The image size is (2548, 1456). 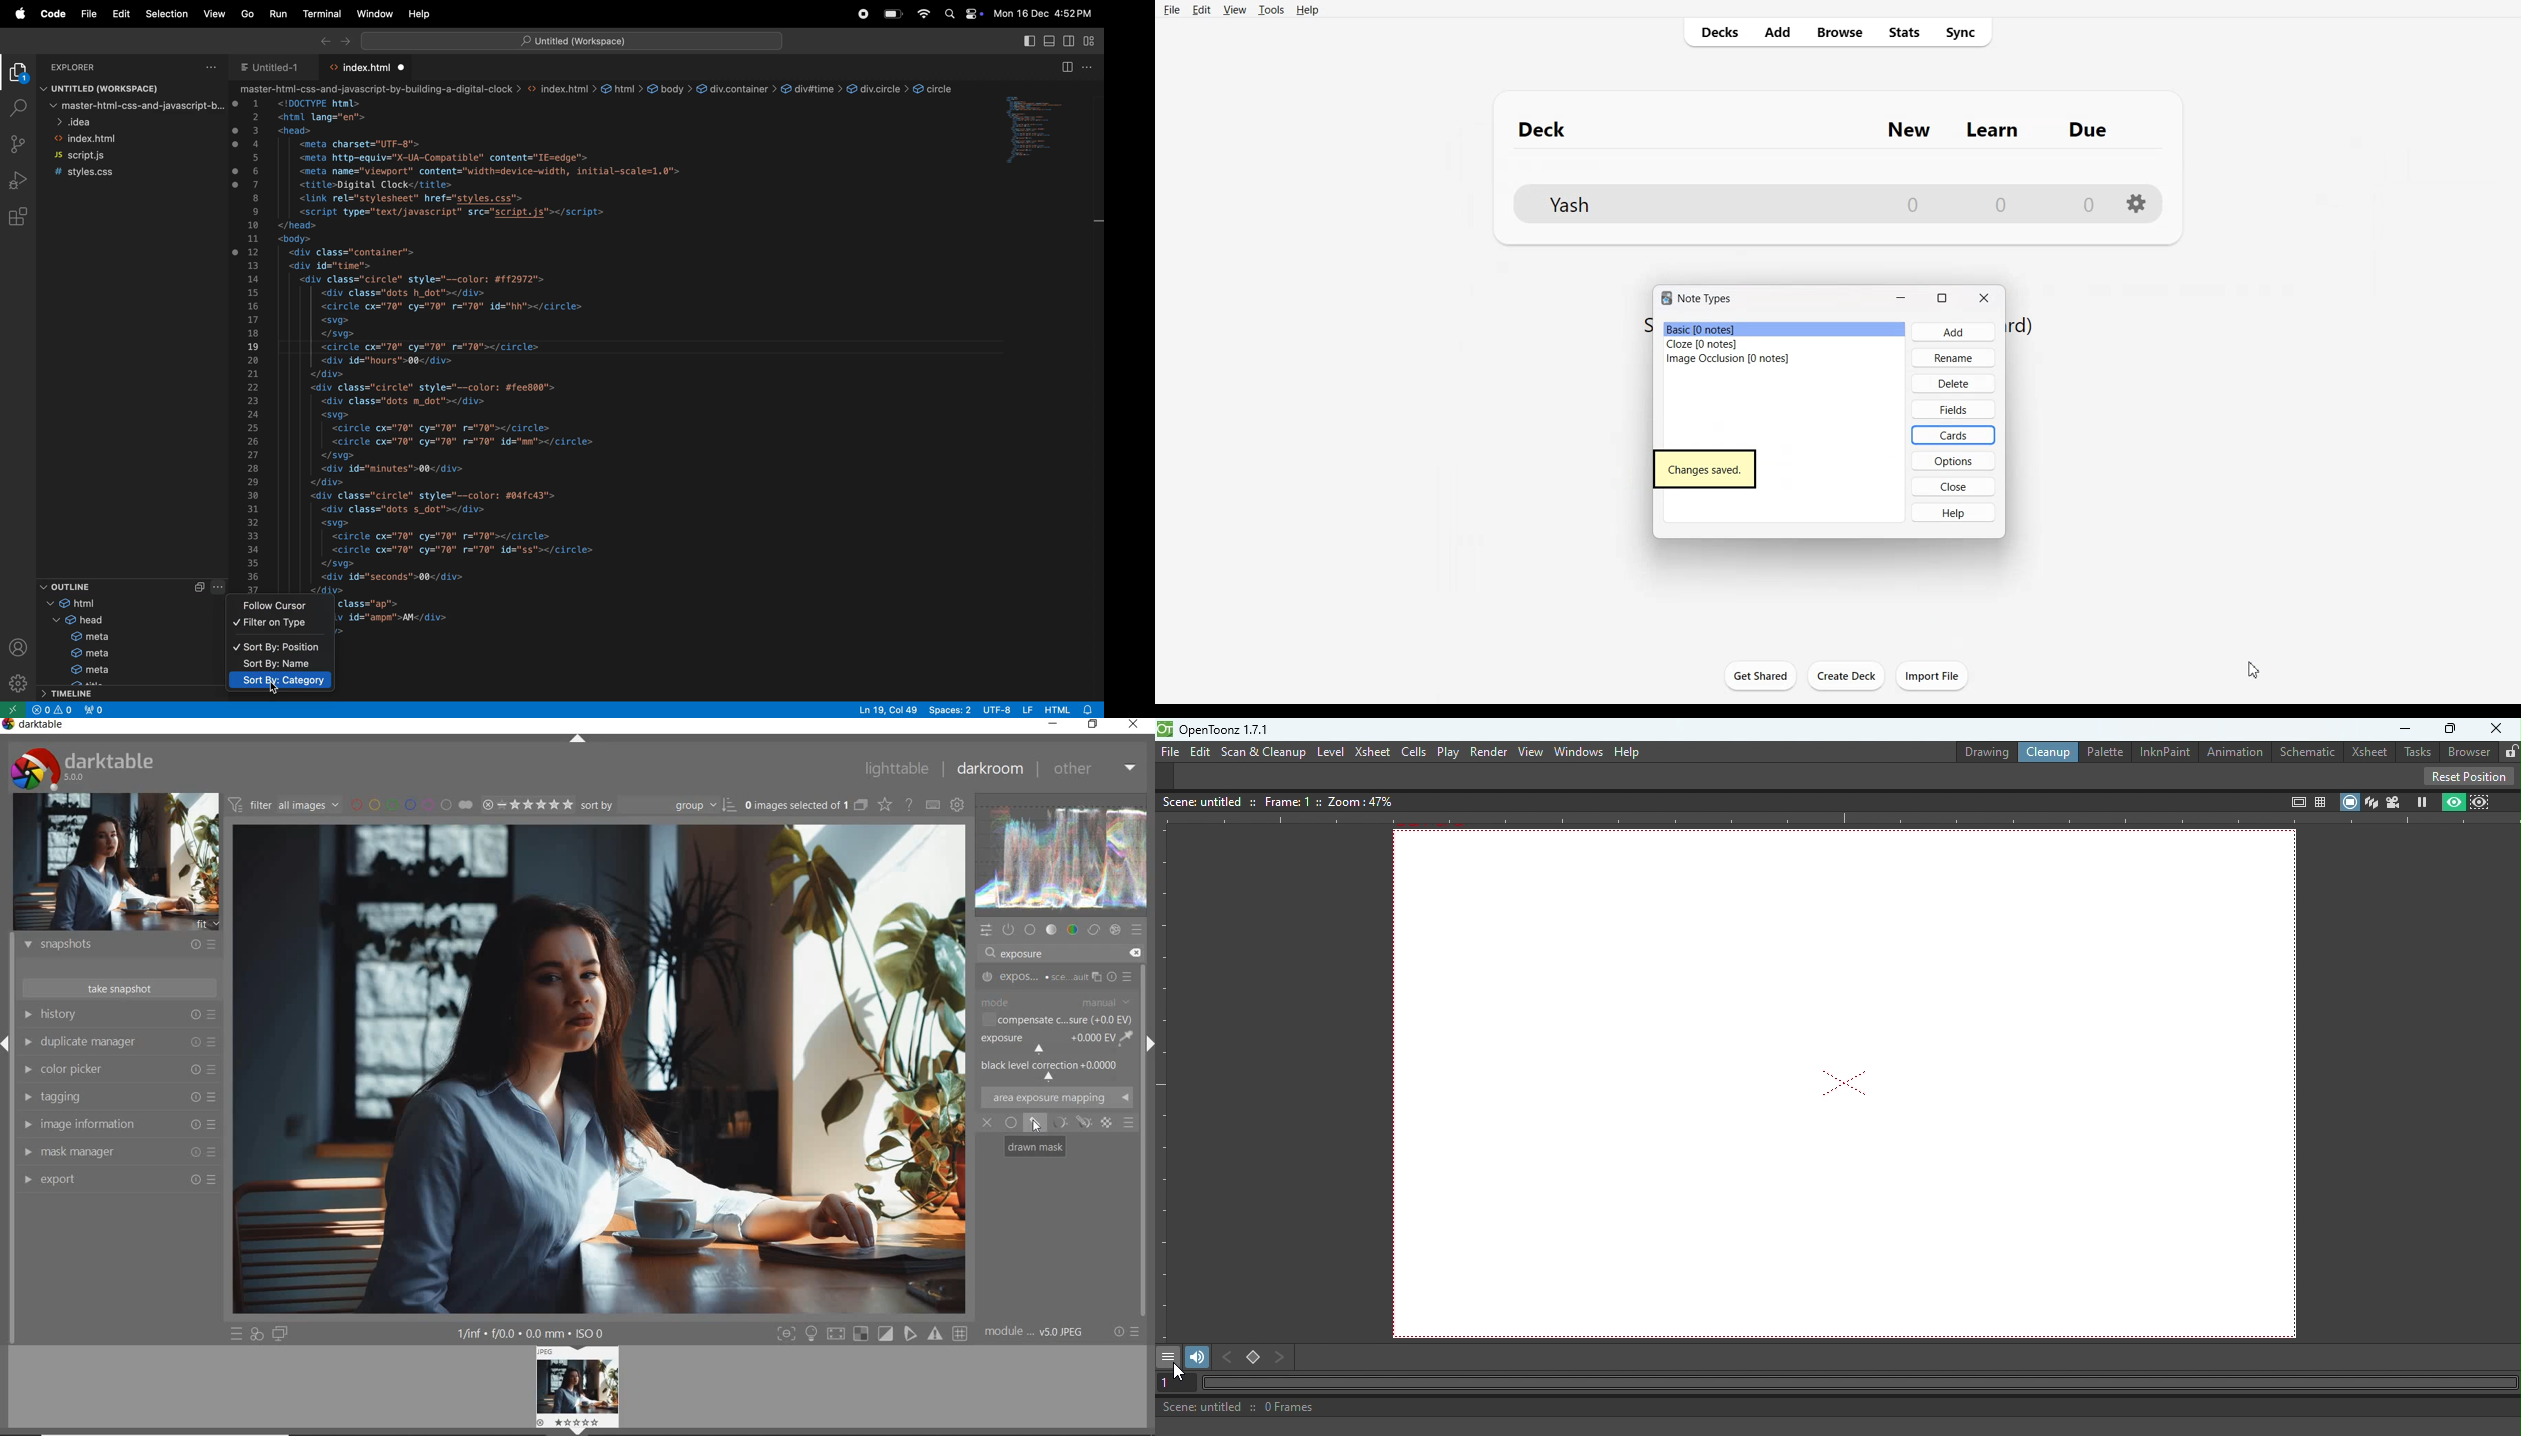 I want to click on Browse, so click(x=1838, y=31).